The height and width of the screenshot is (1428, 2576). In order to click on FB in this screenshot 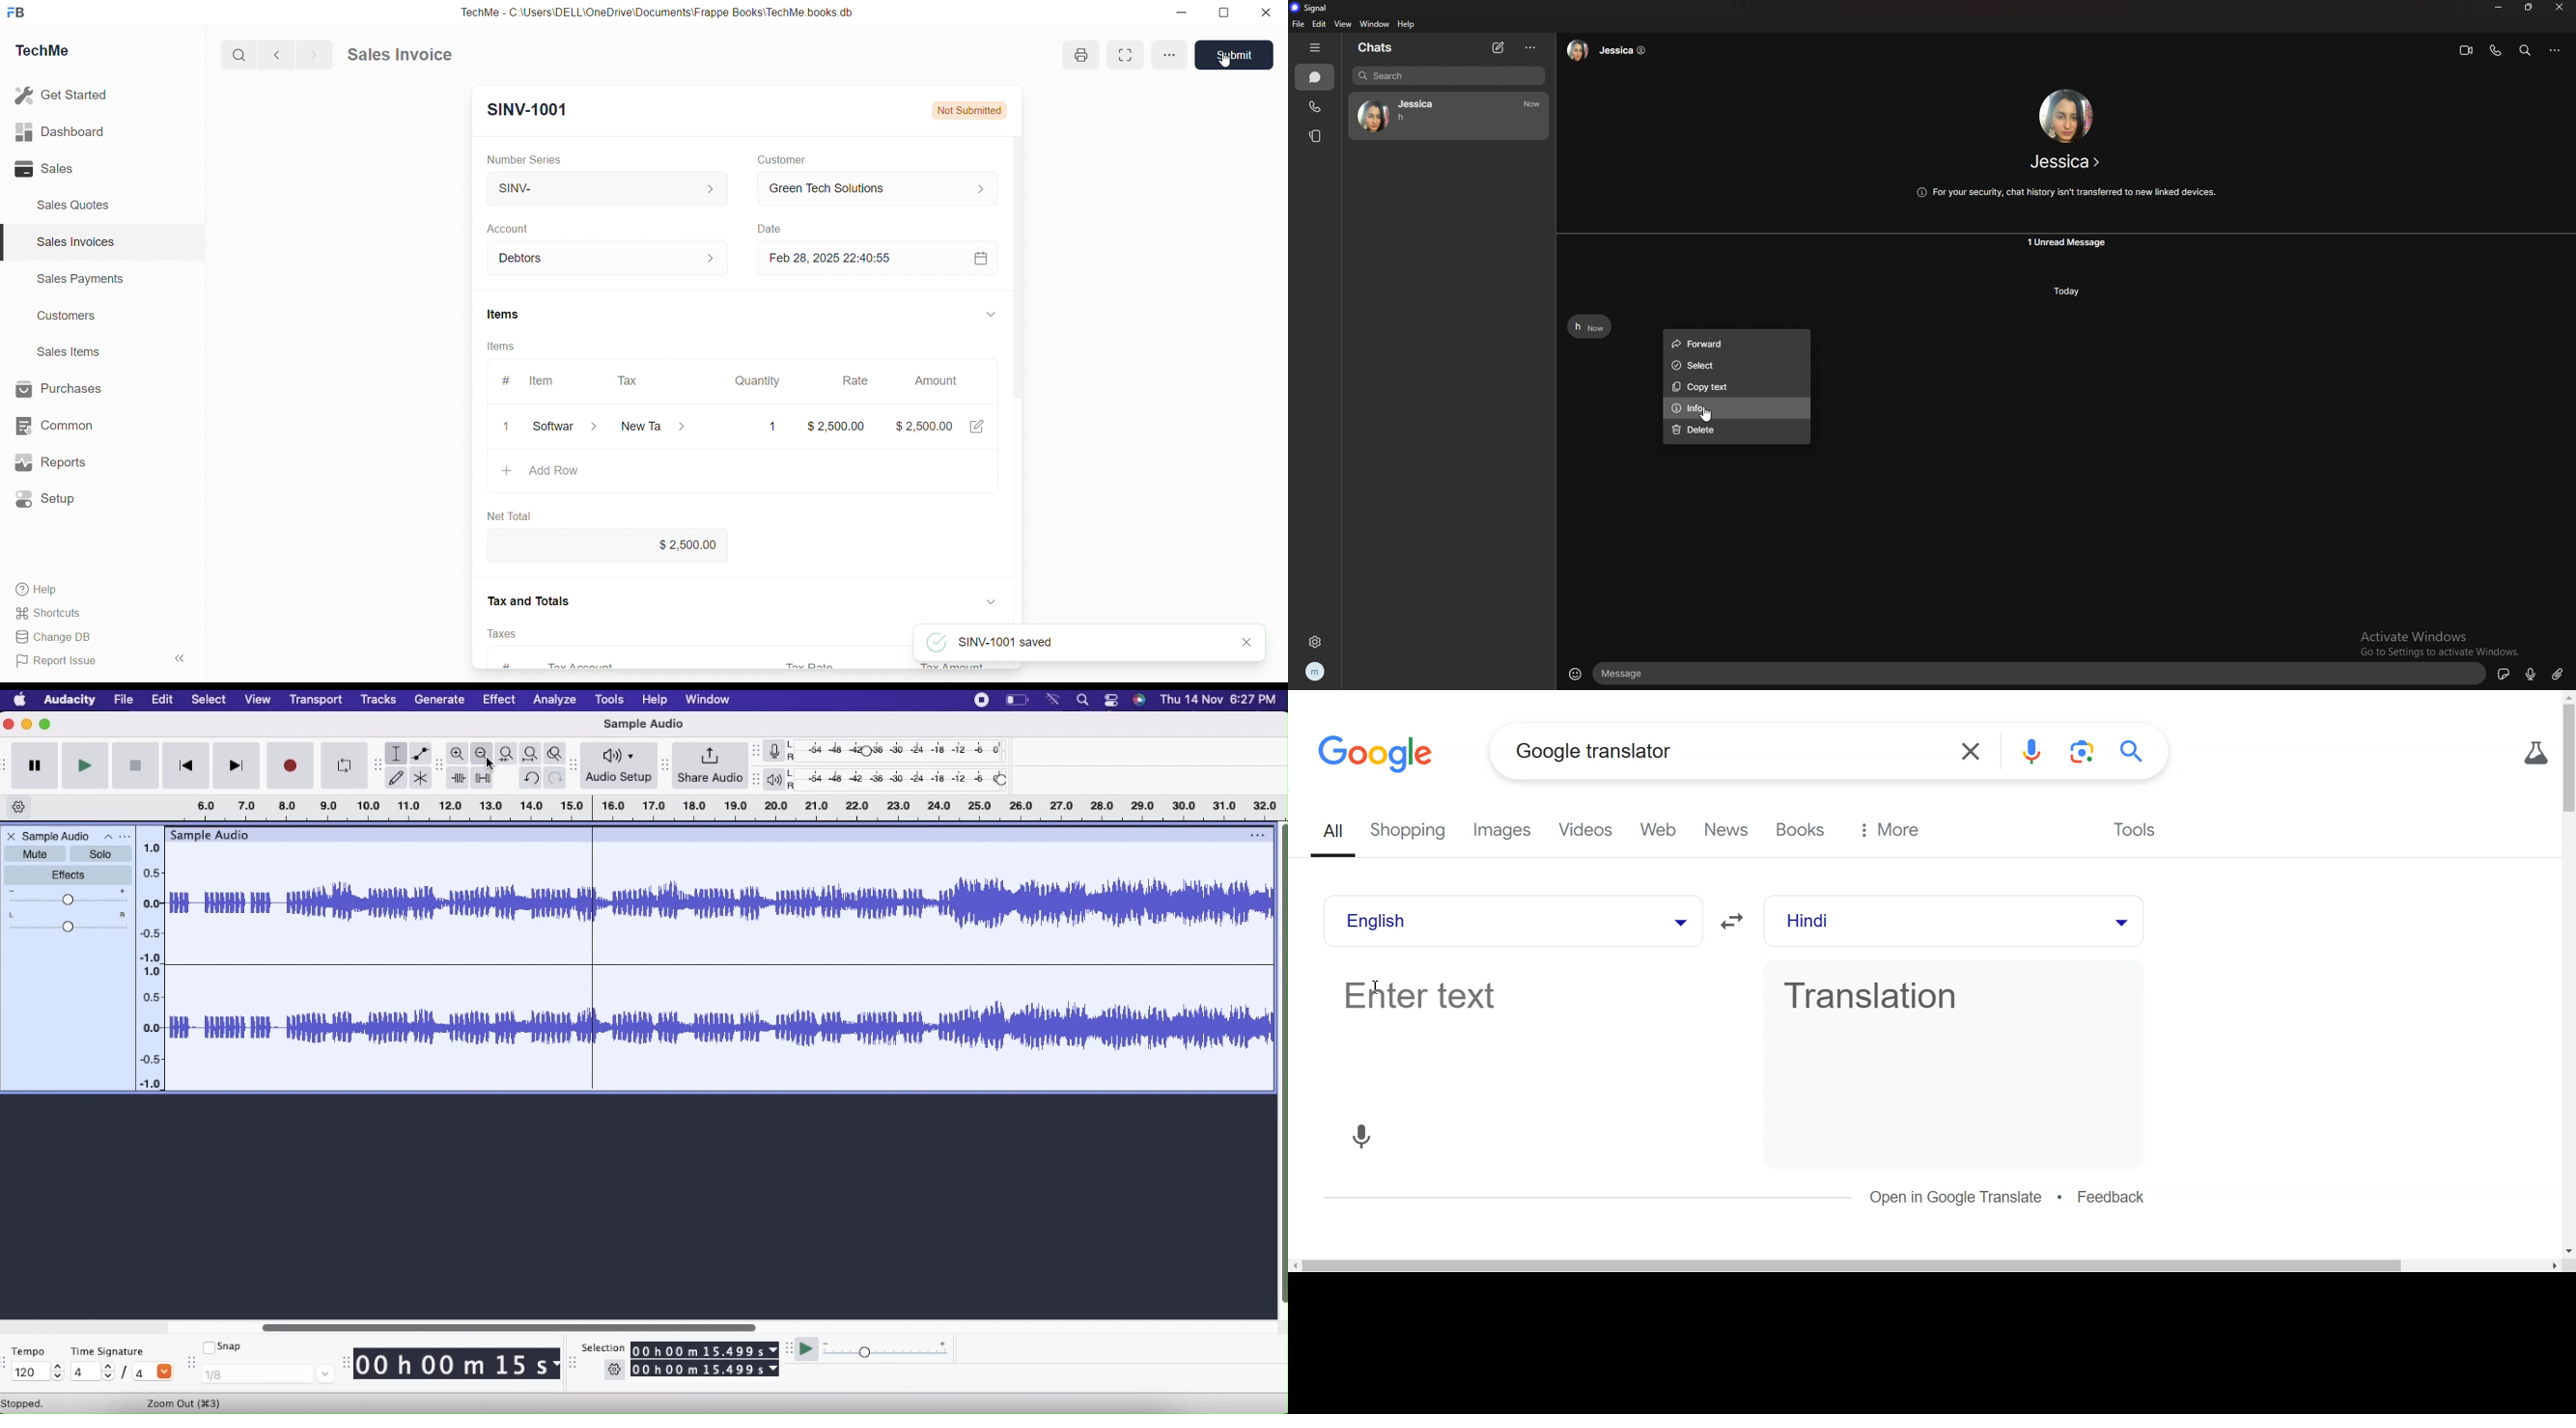, I will do `click(16, 13)`.